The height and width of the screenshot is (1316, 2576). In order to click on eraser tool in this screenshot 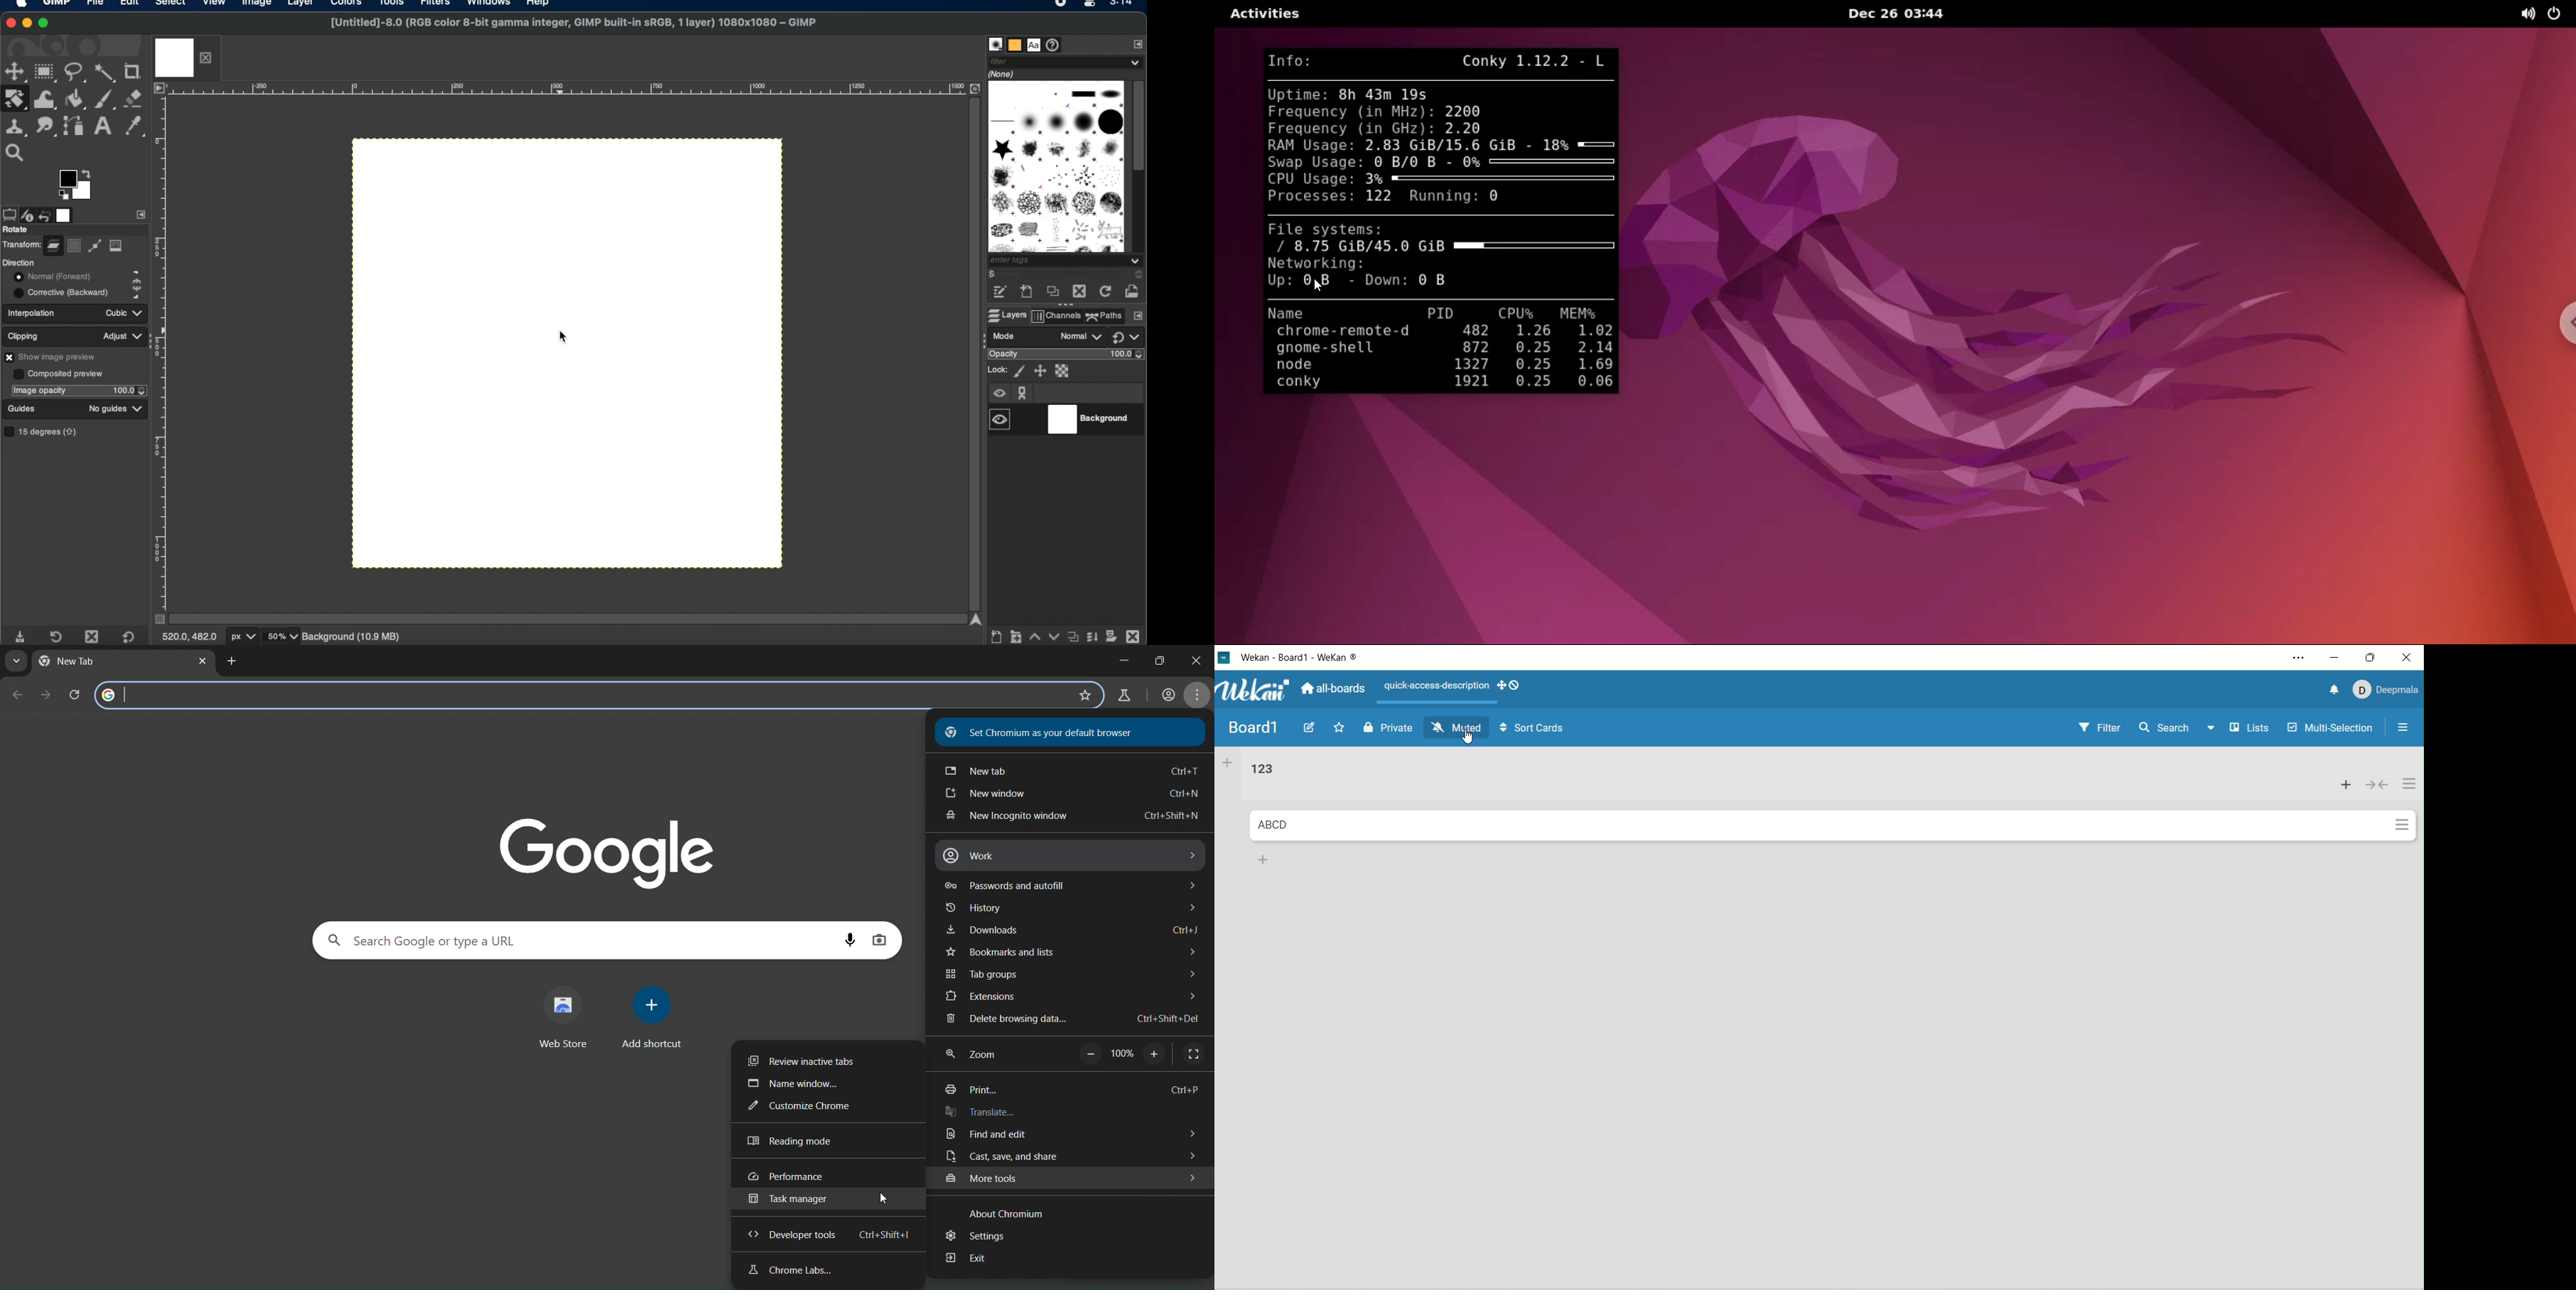, I will do `click(135, 99)`.